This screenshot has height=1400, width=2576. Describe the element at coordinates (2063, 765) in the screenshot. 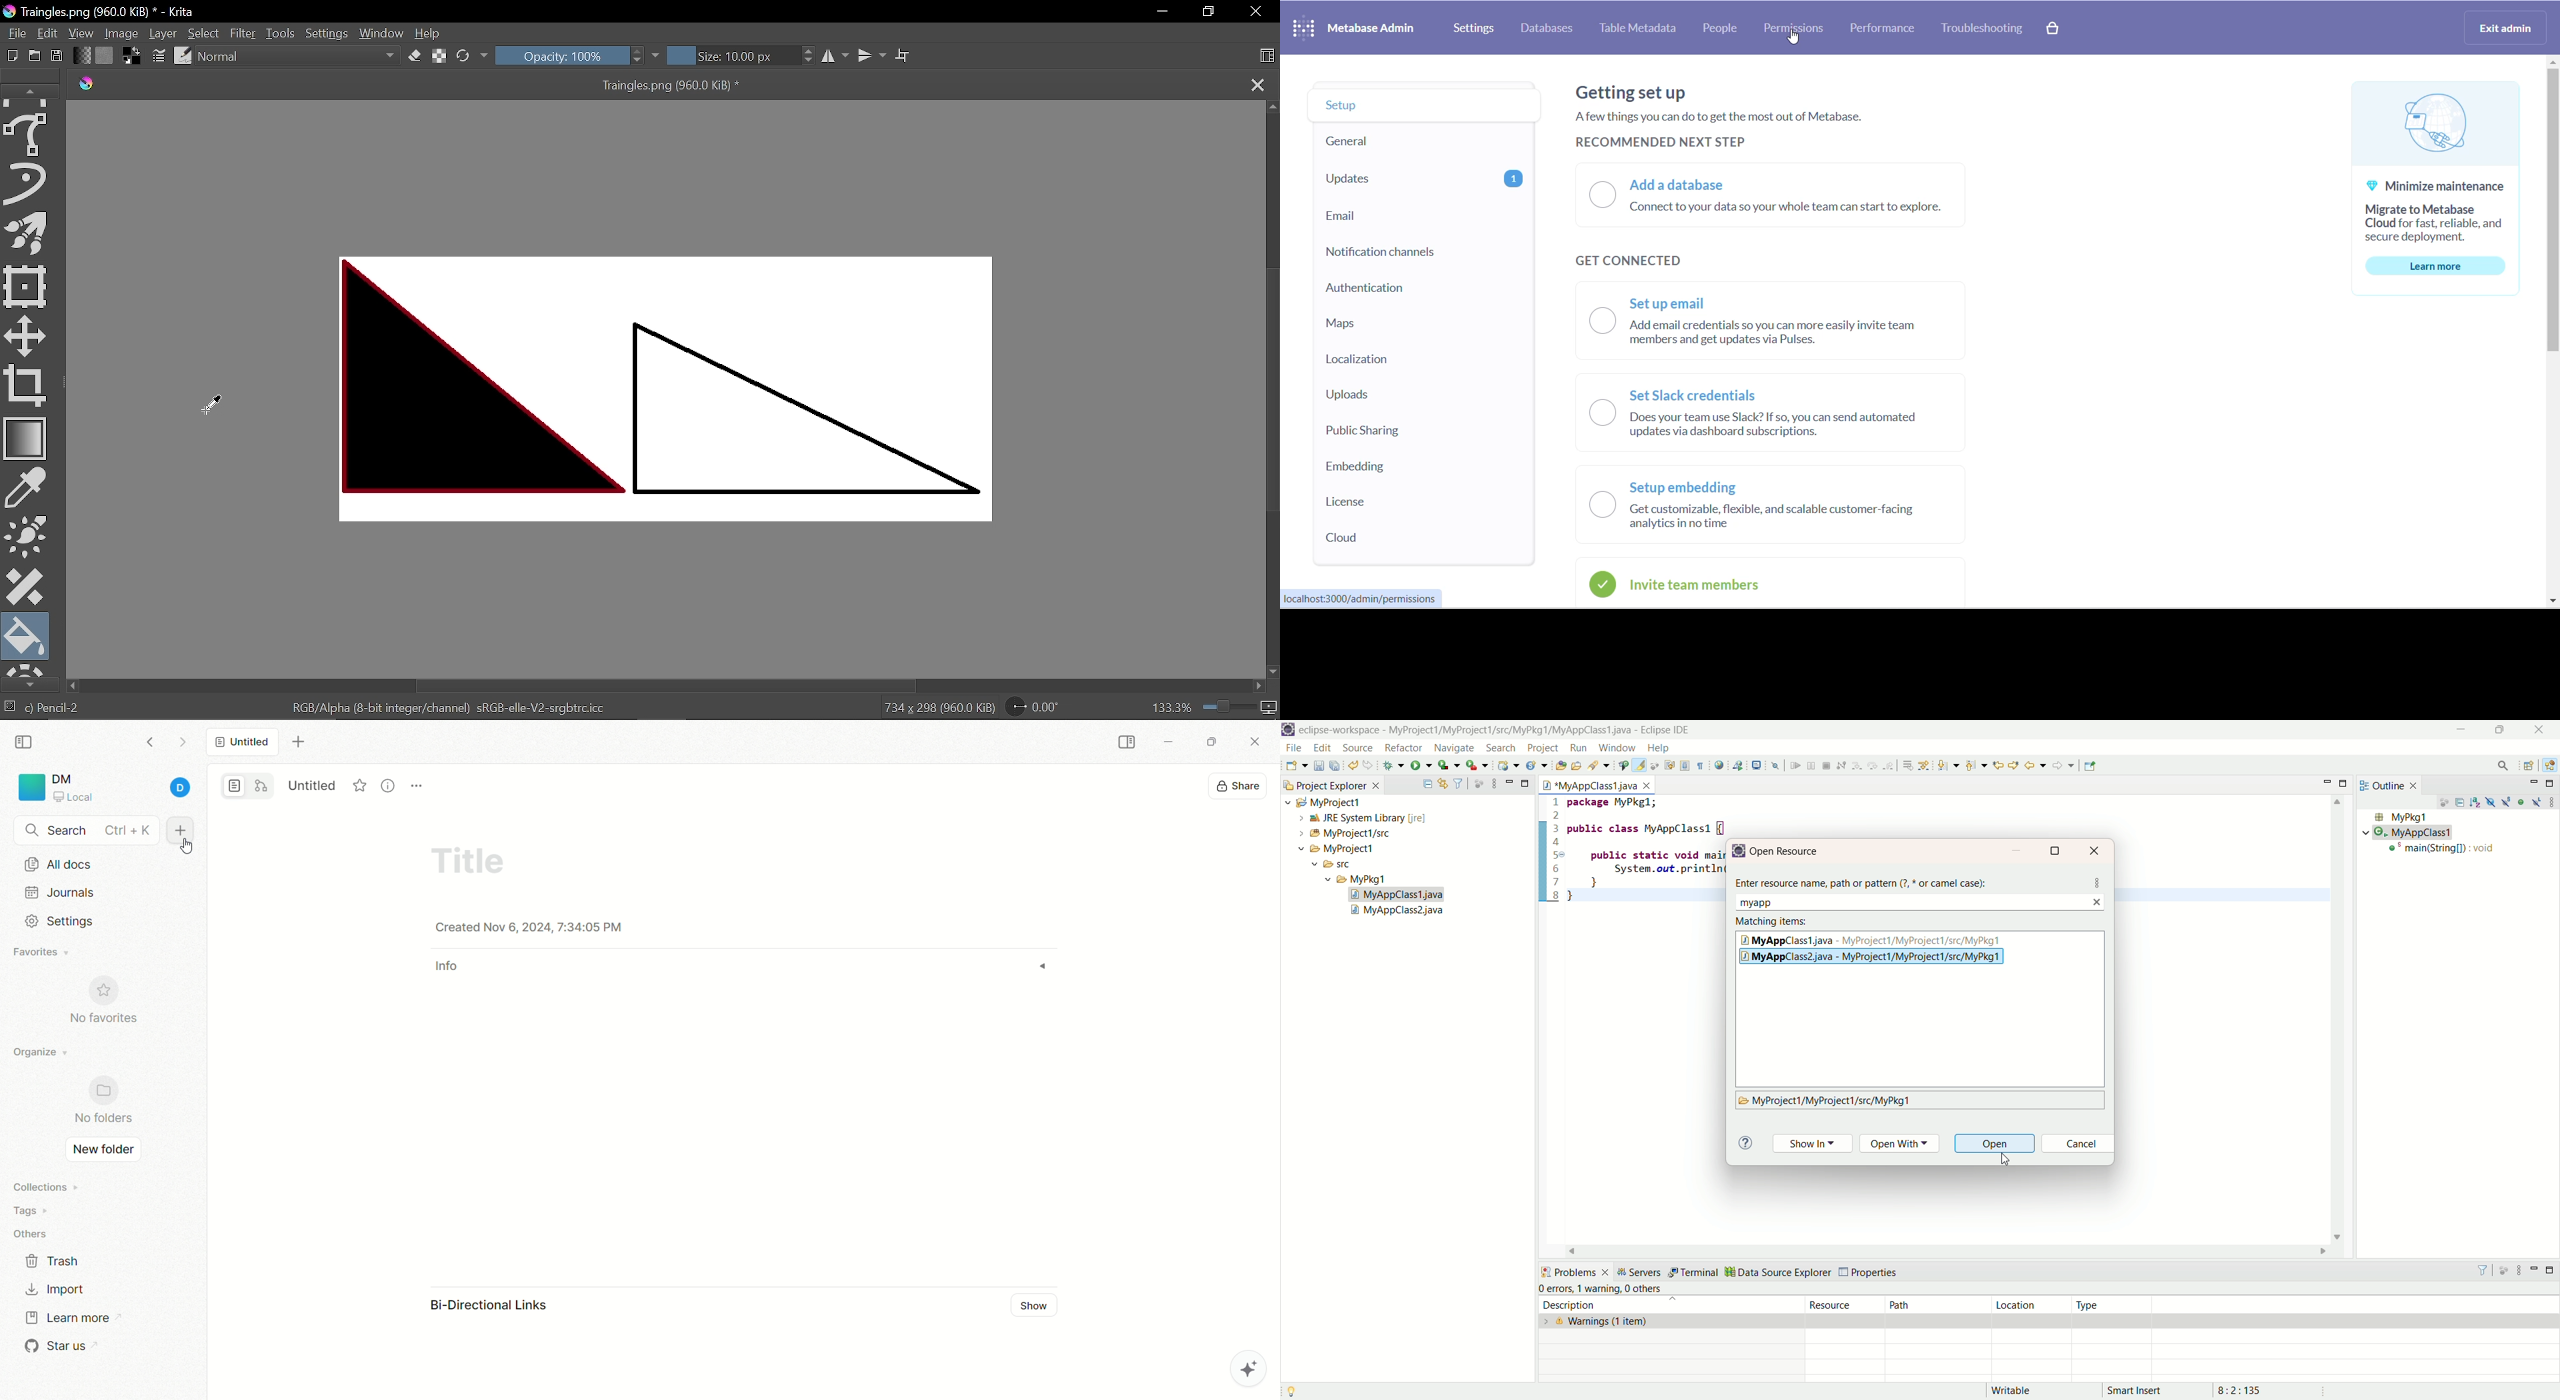

I see `forward` at that location.